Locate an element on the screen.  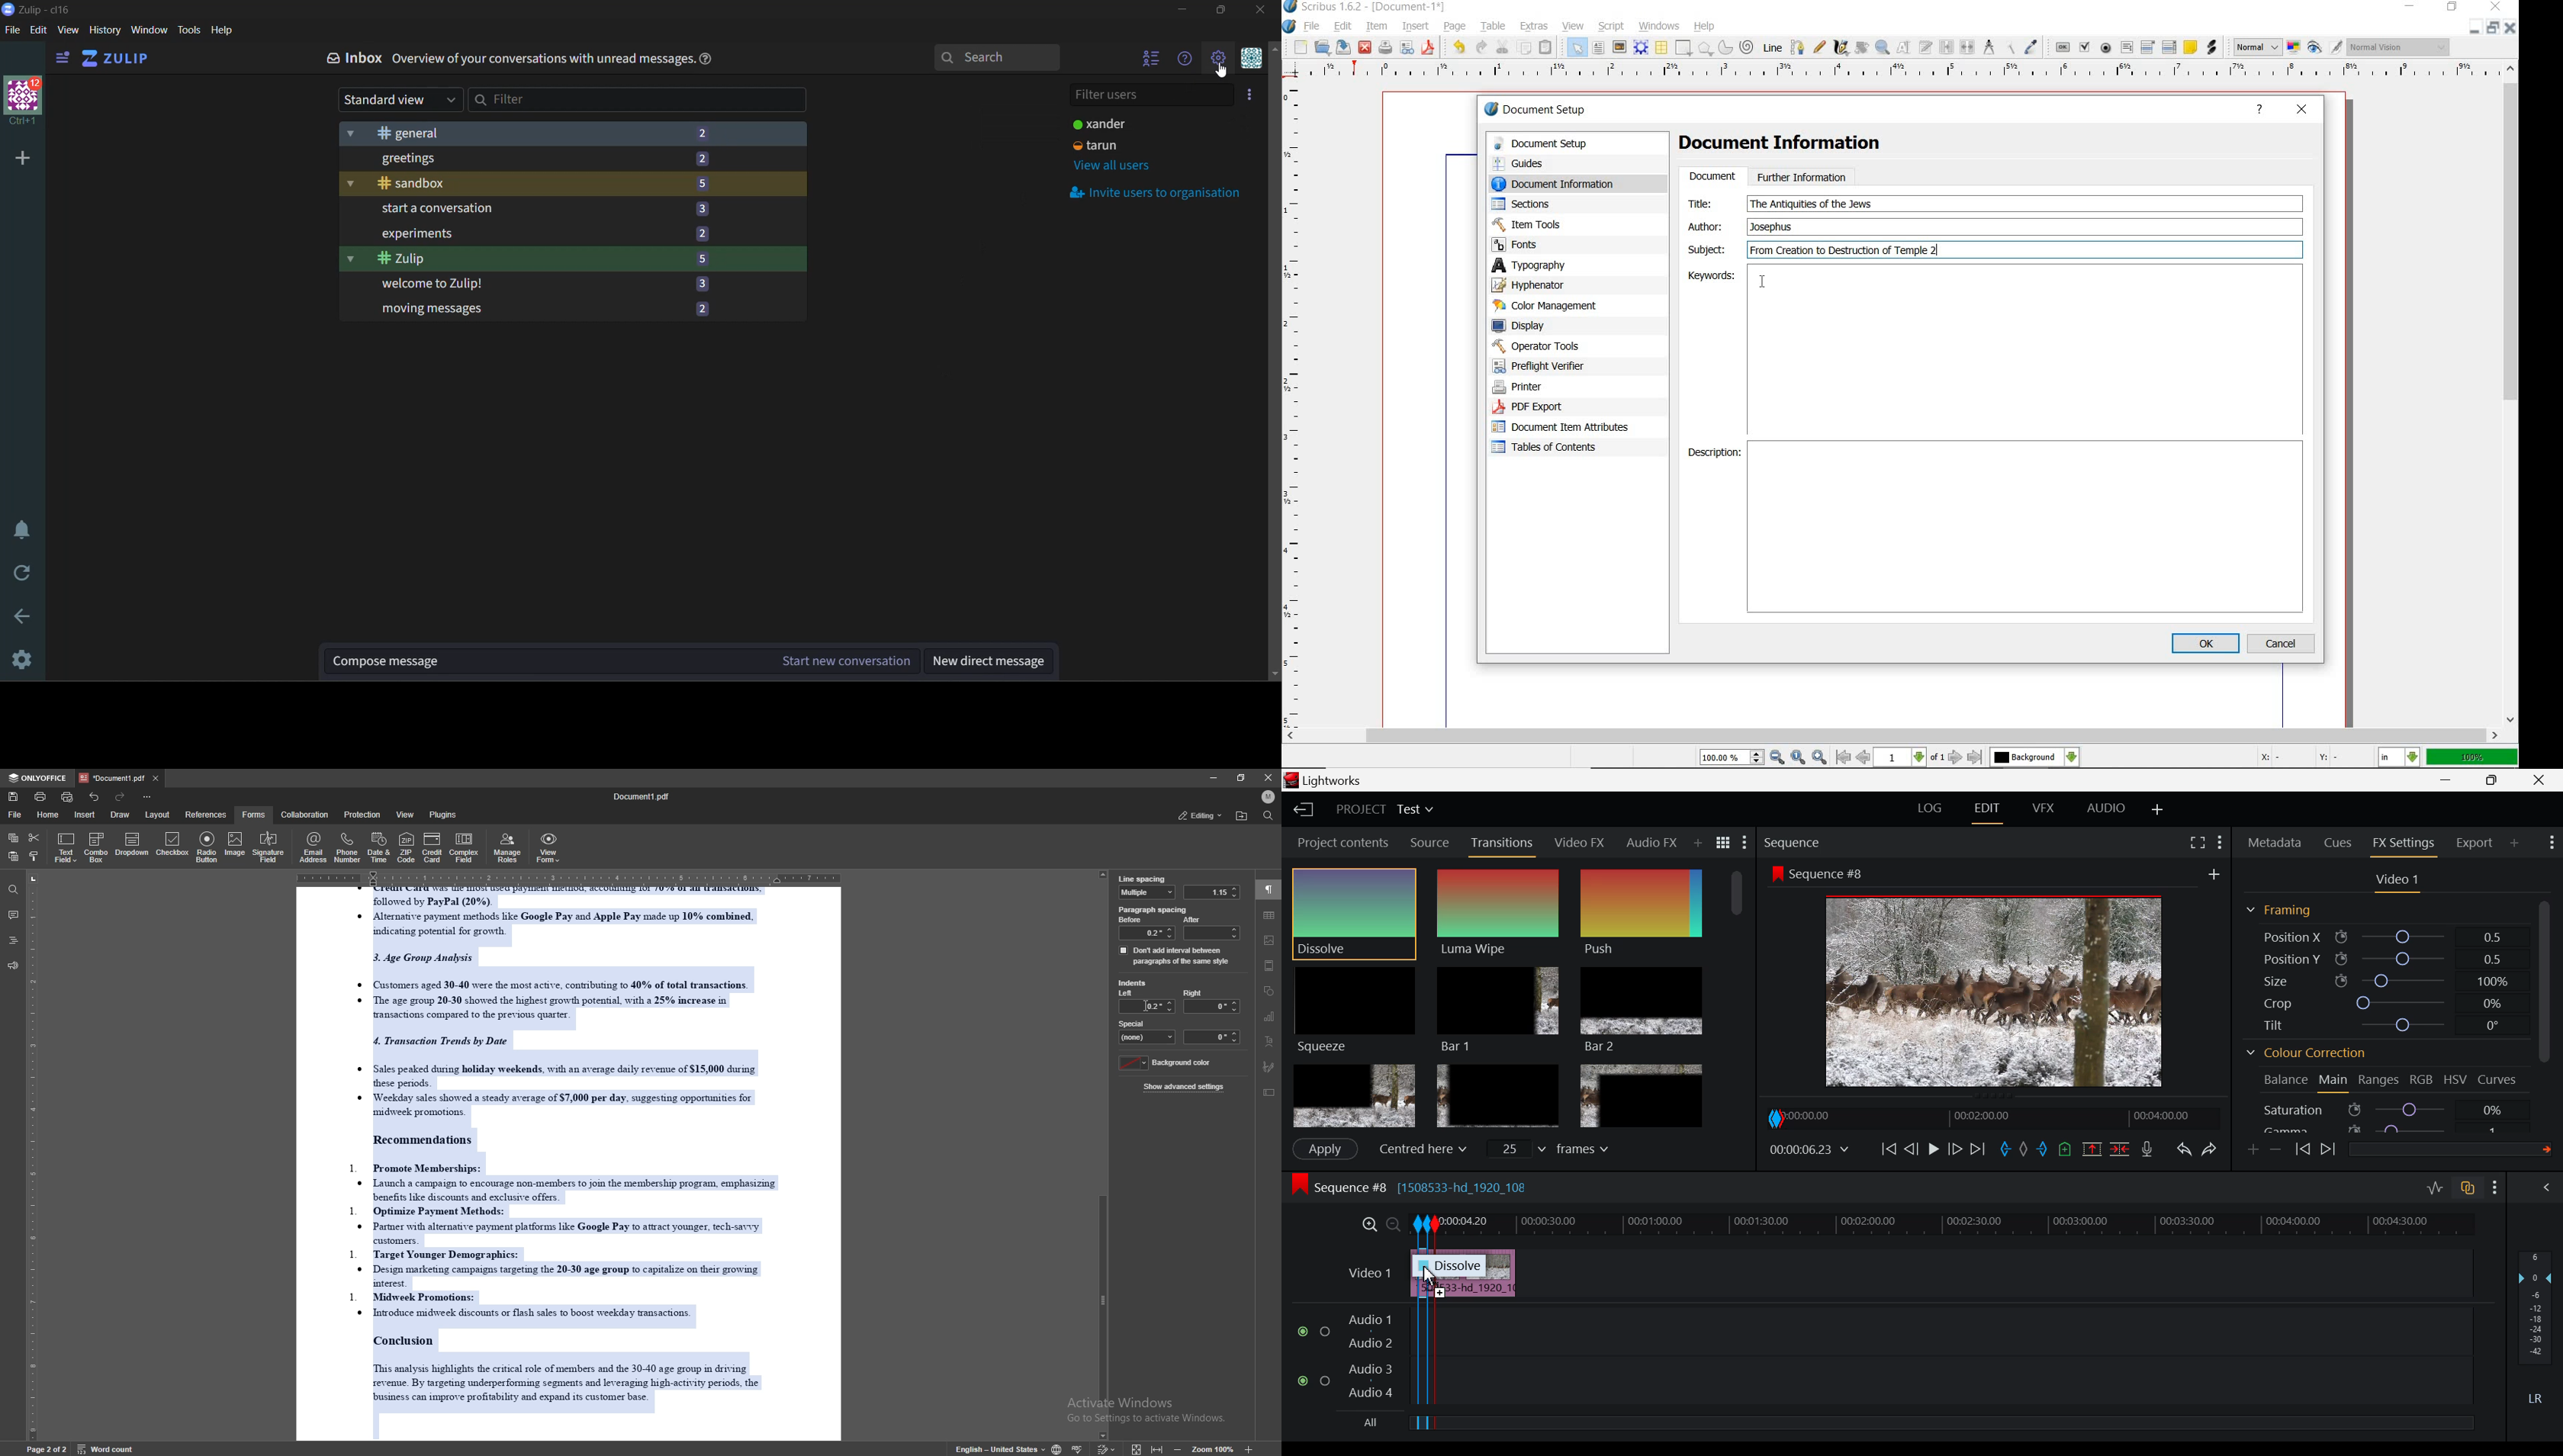
track change is located at coordinates (1107, 1448).